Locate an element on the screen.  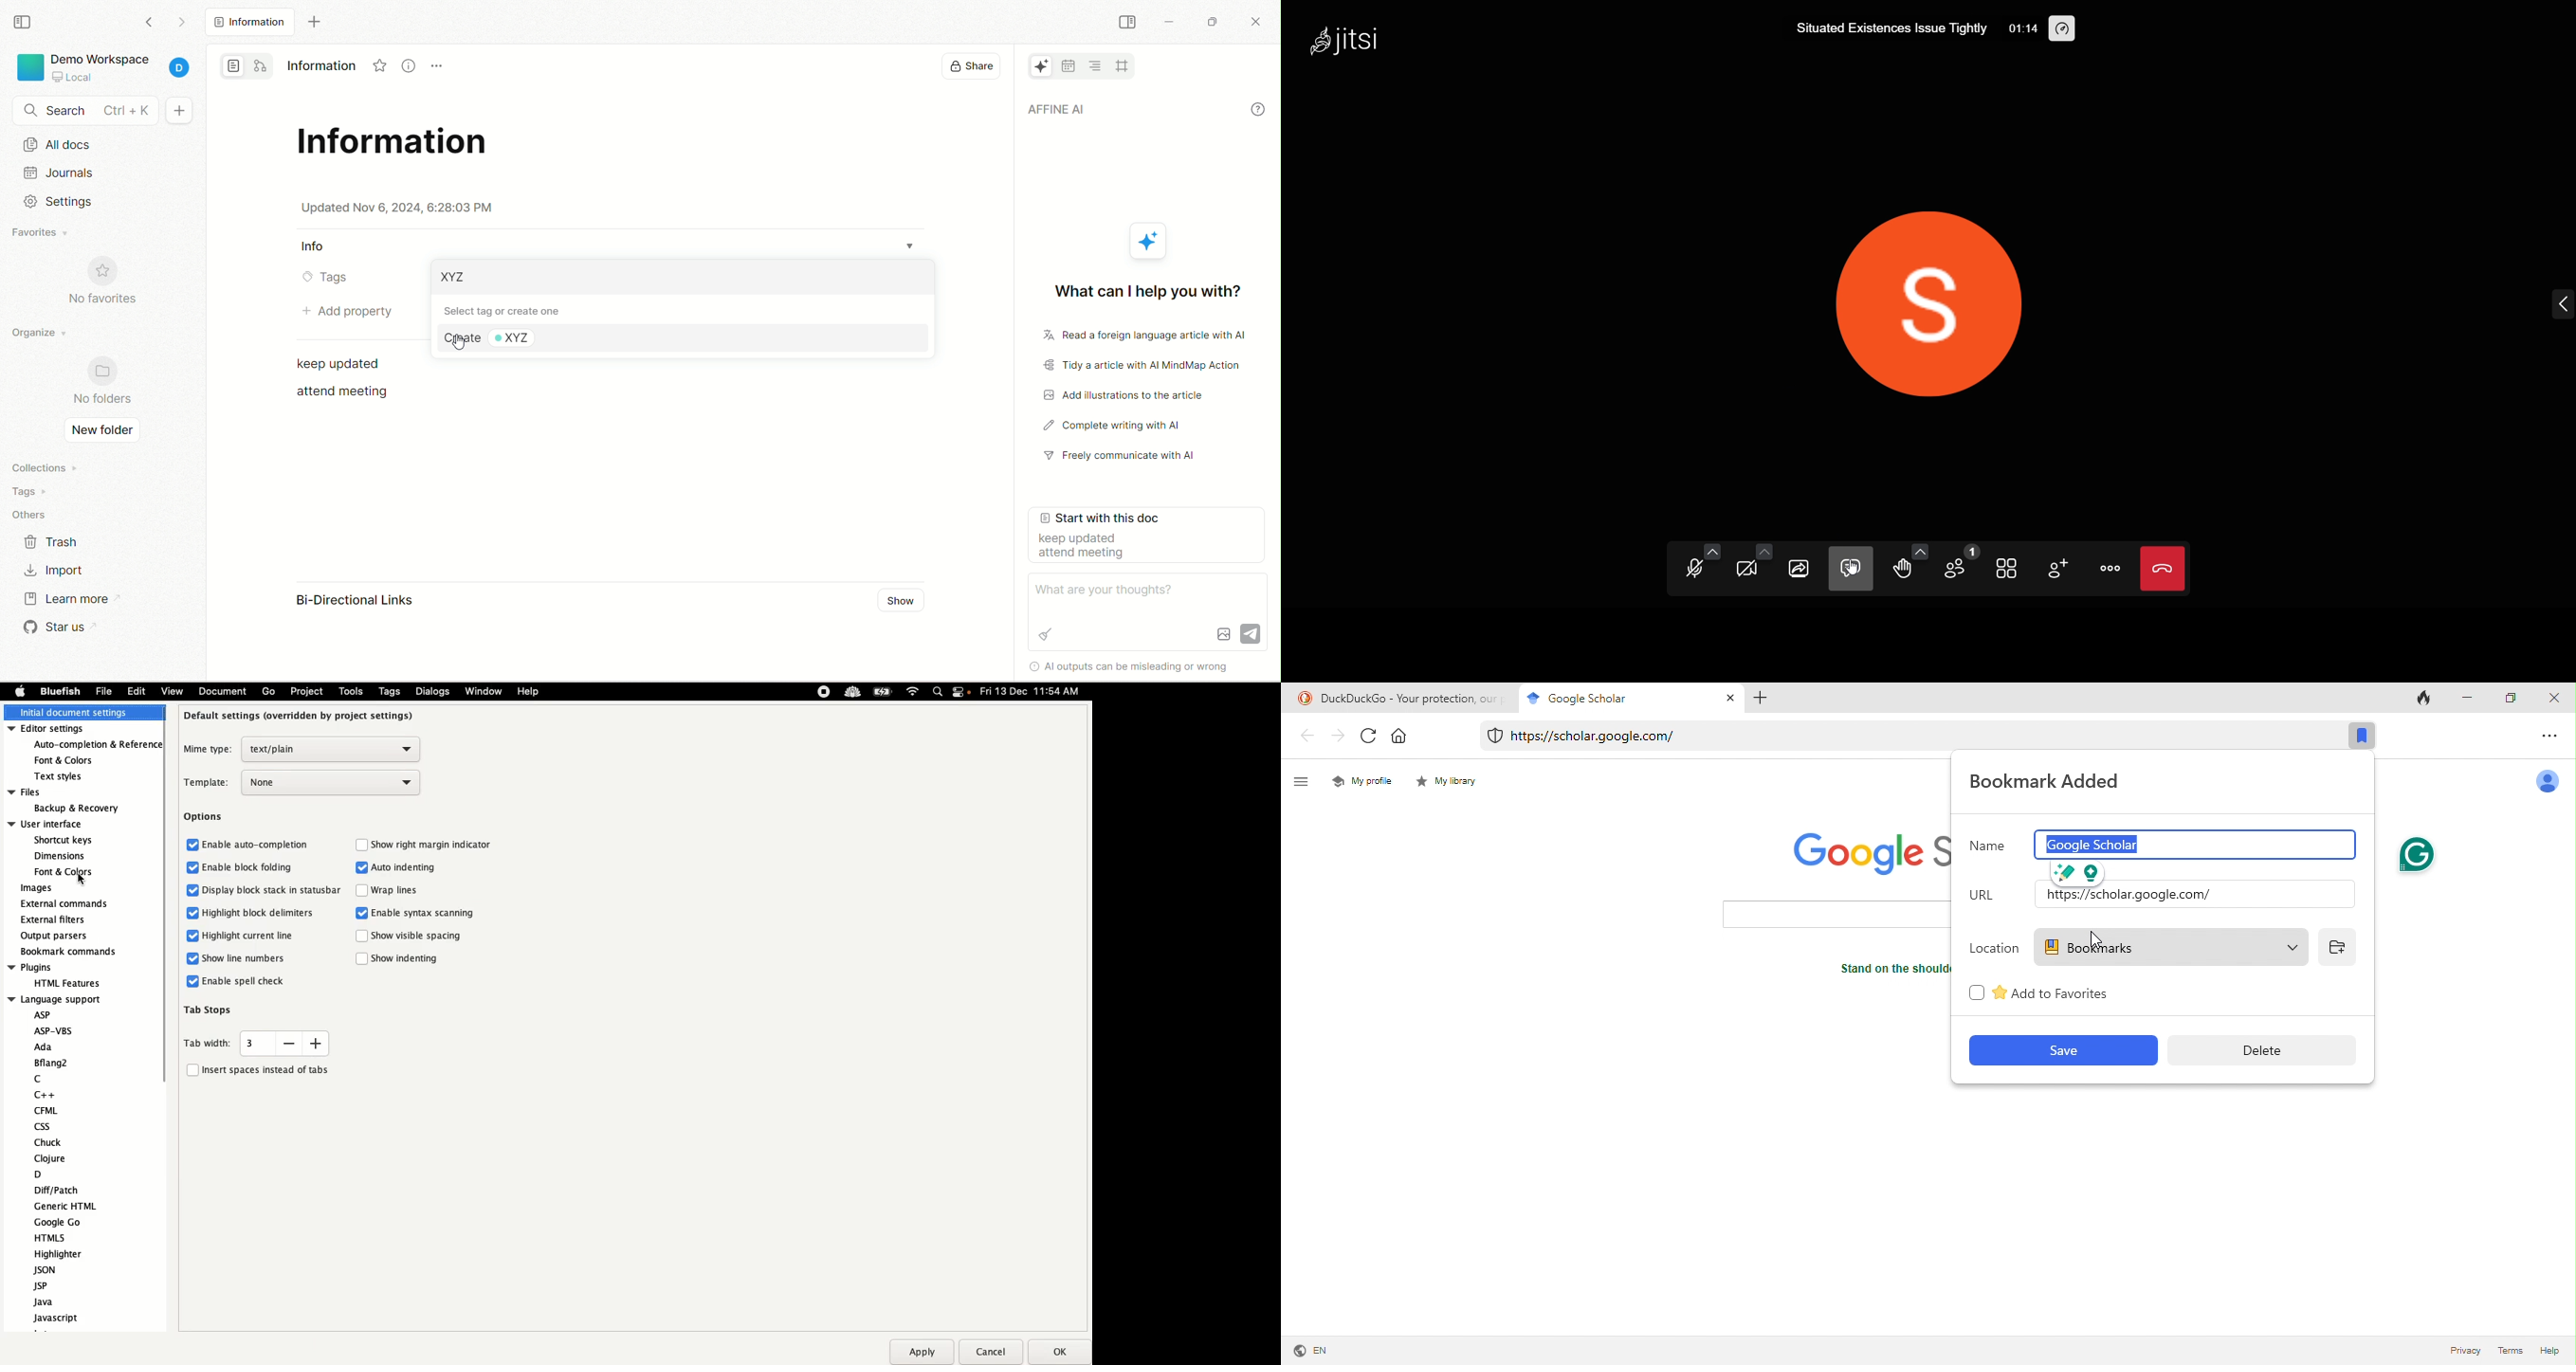
screen share is located at coordinates (1800, 570).